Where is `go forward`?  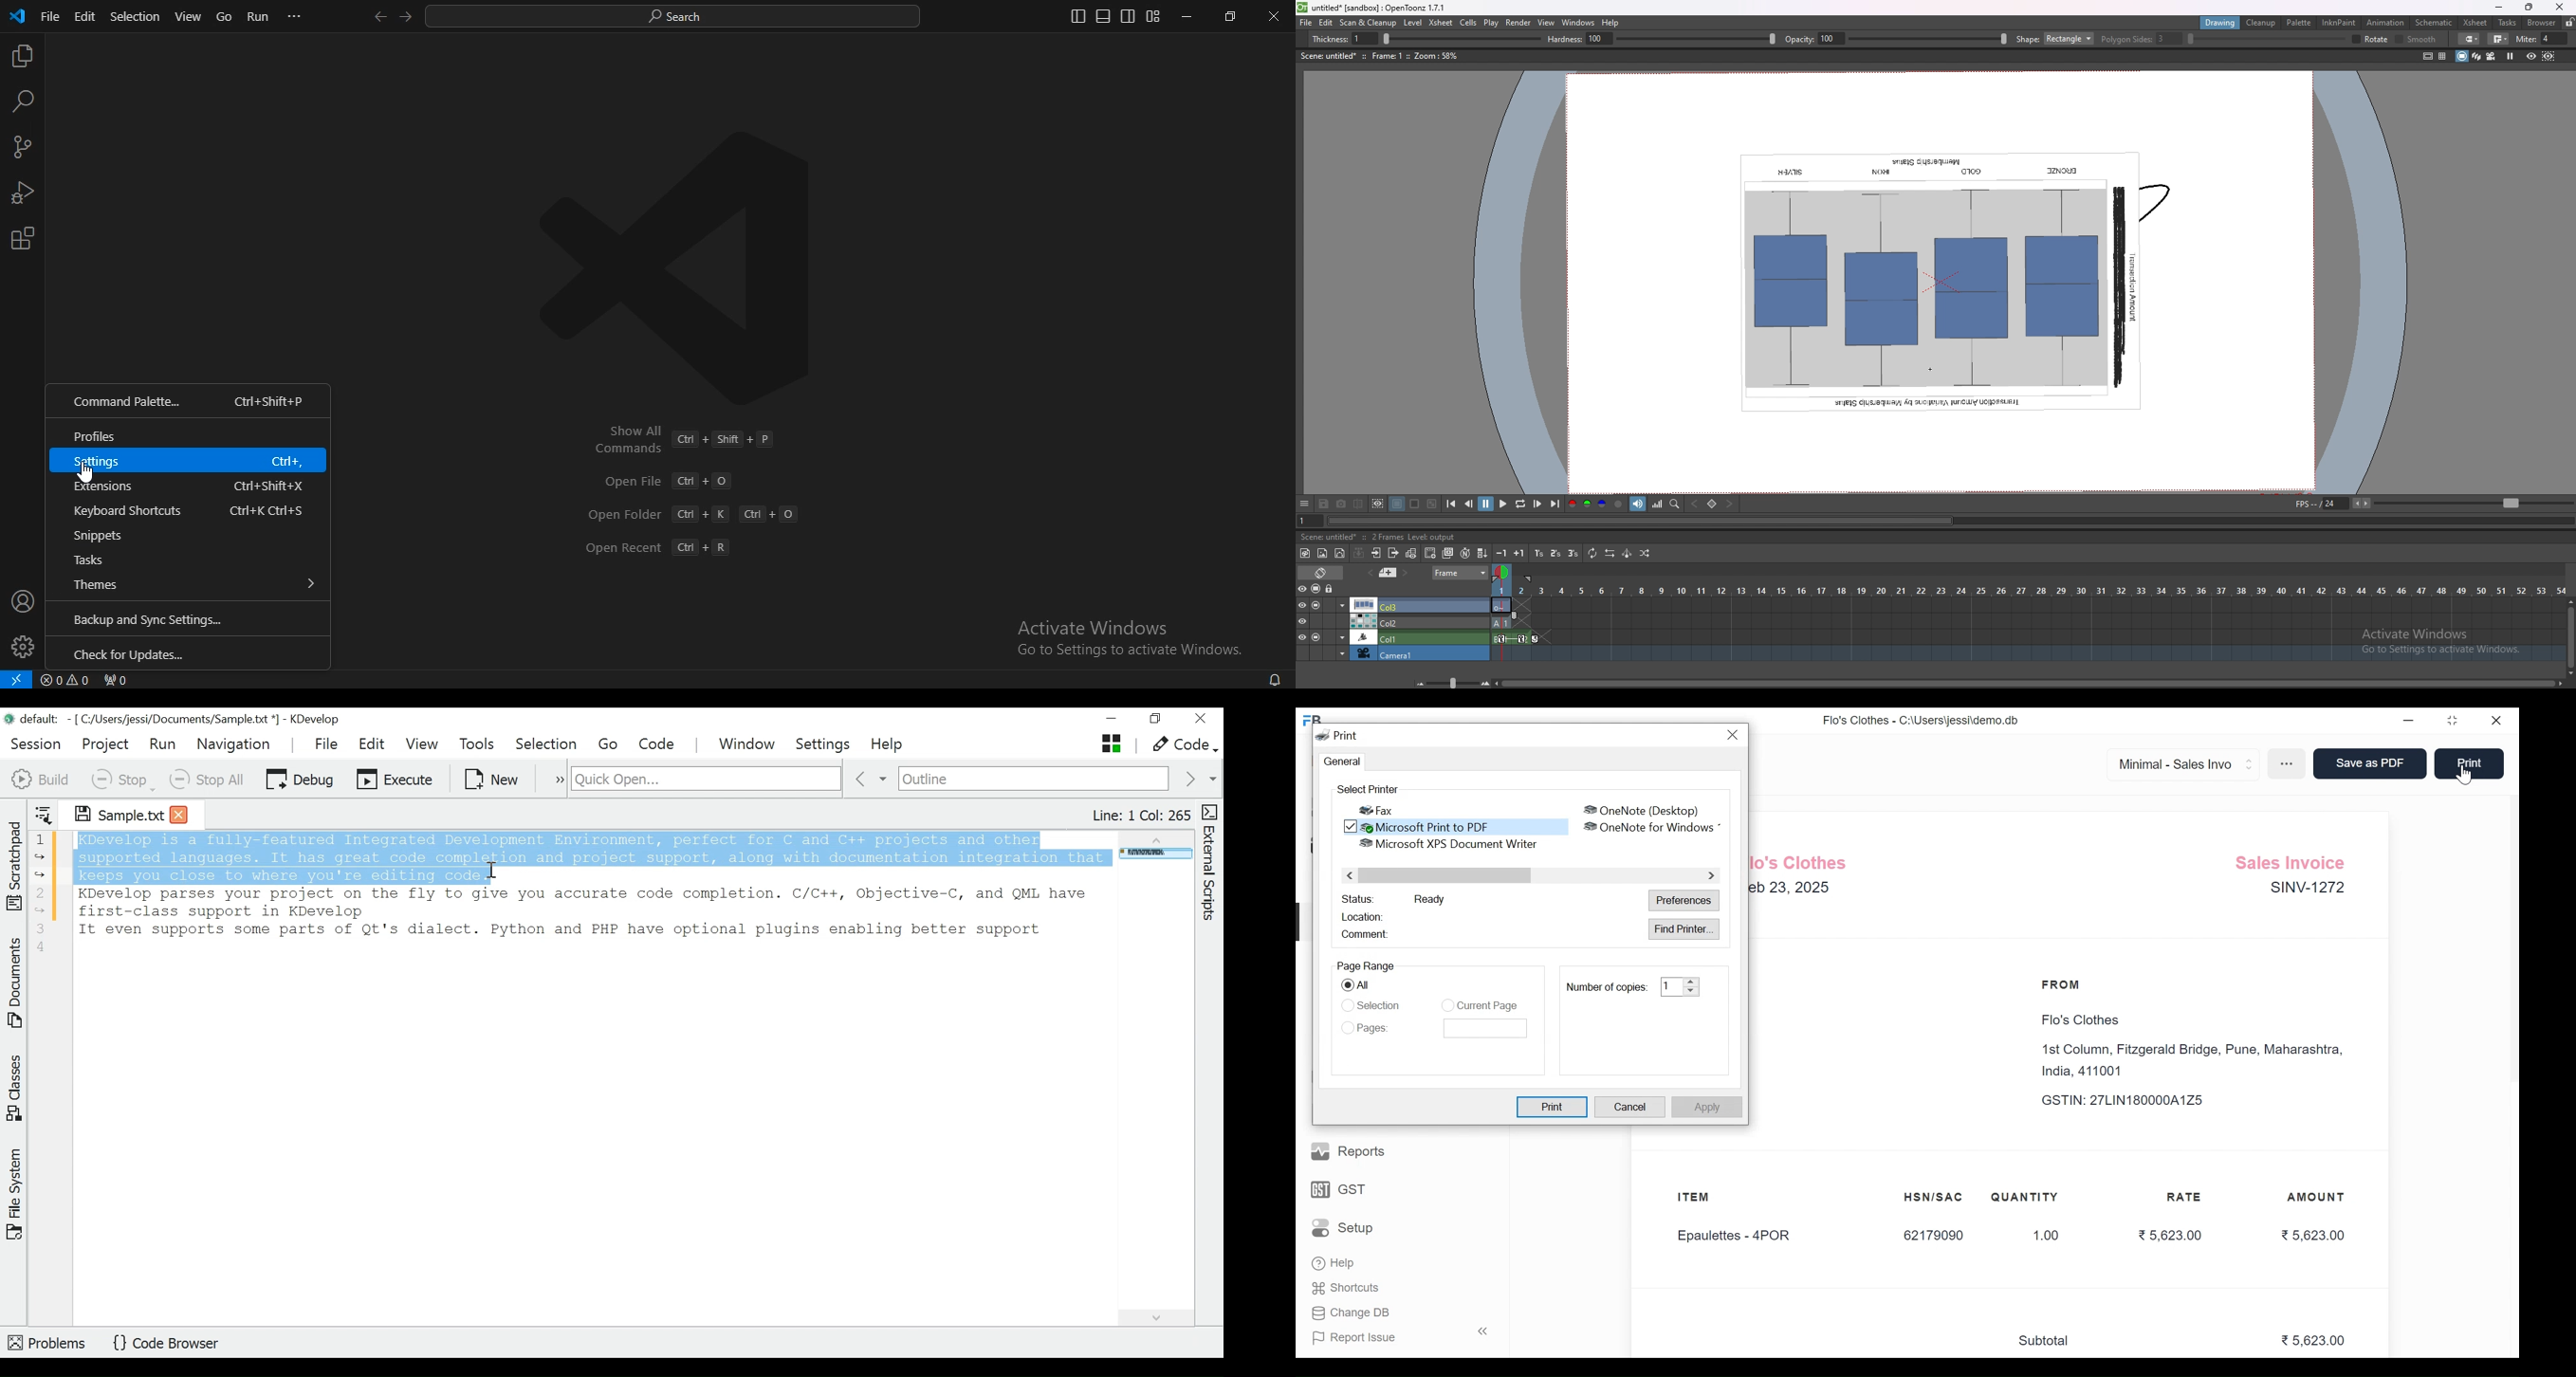
go forward is located at coordinates (405, 15).